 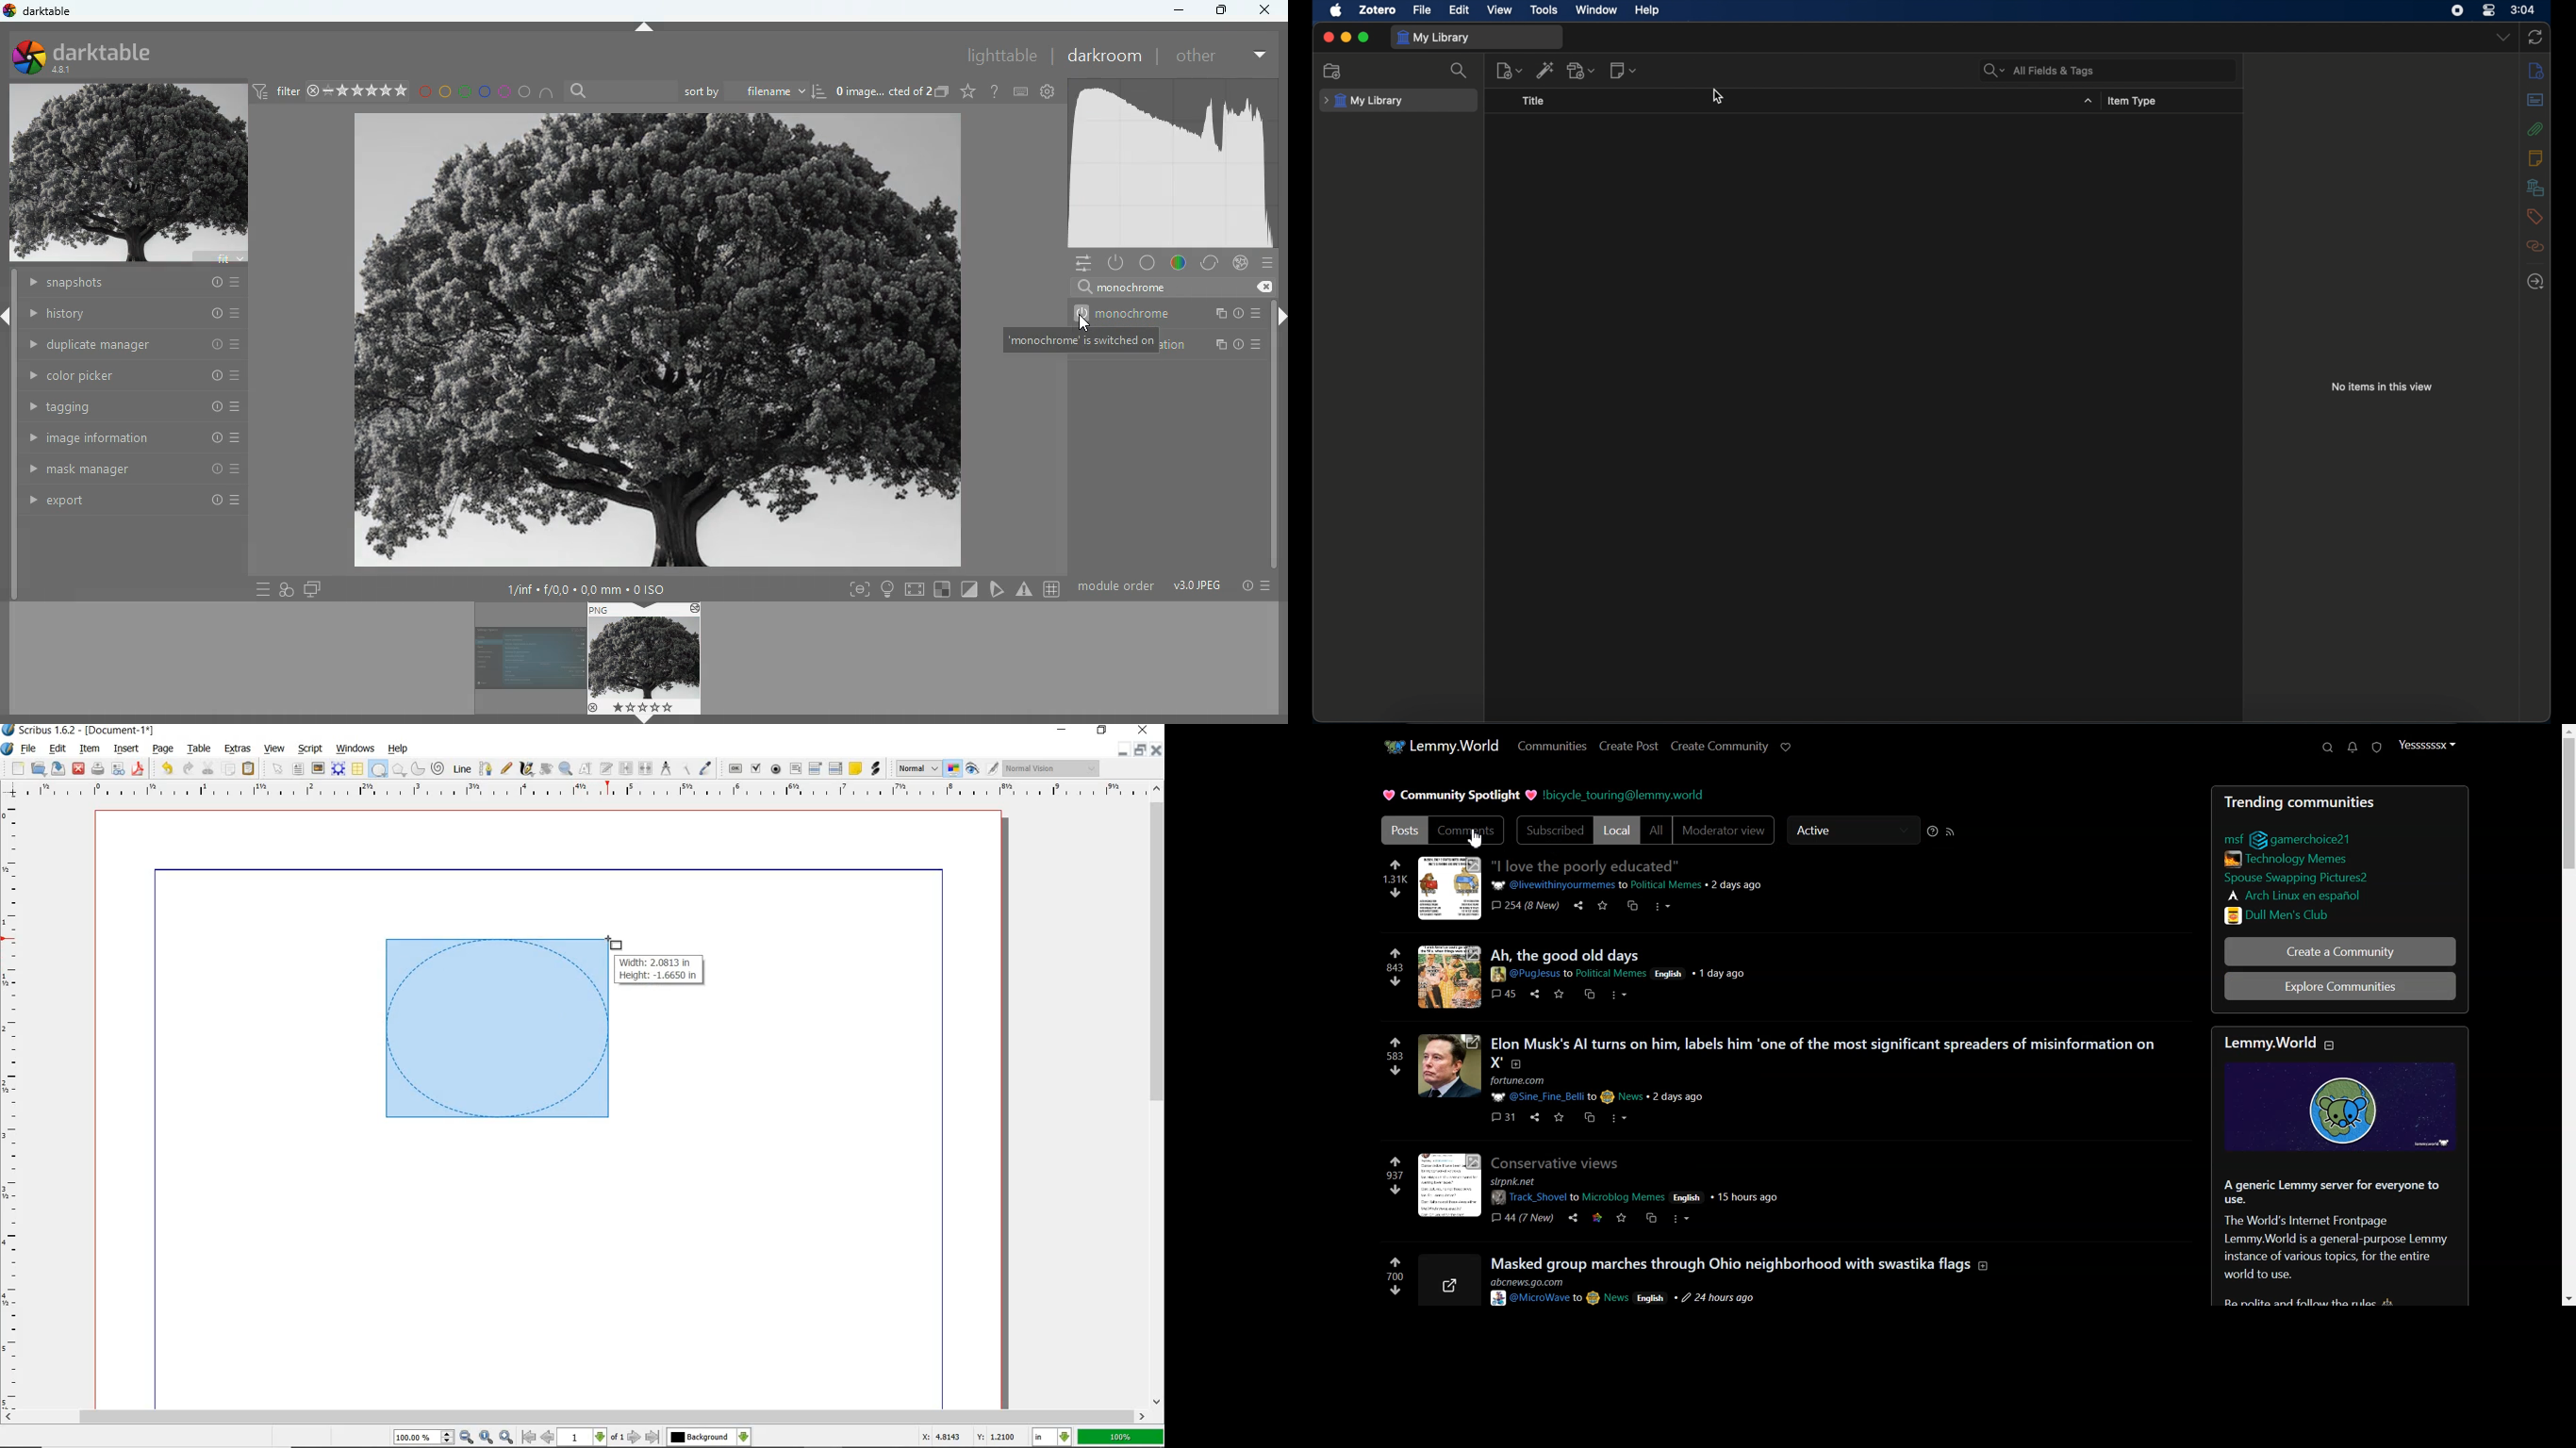 I want to click on drawing shape, so click(x=495, y=1029).